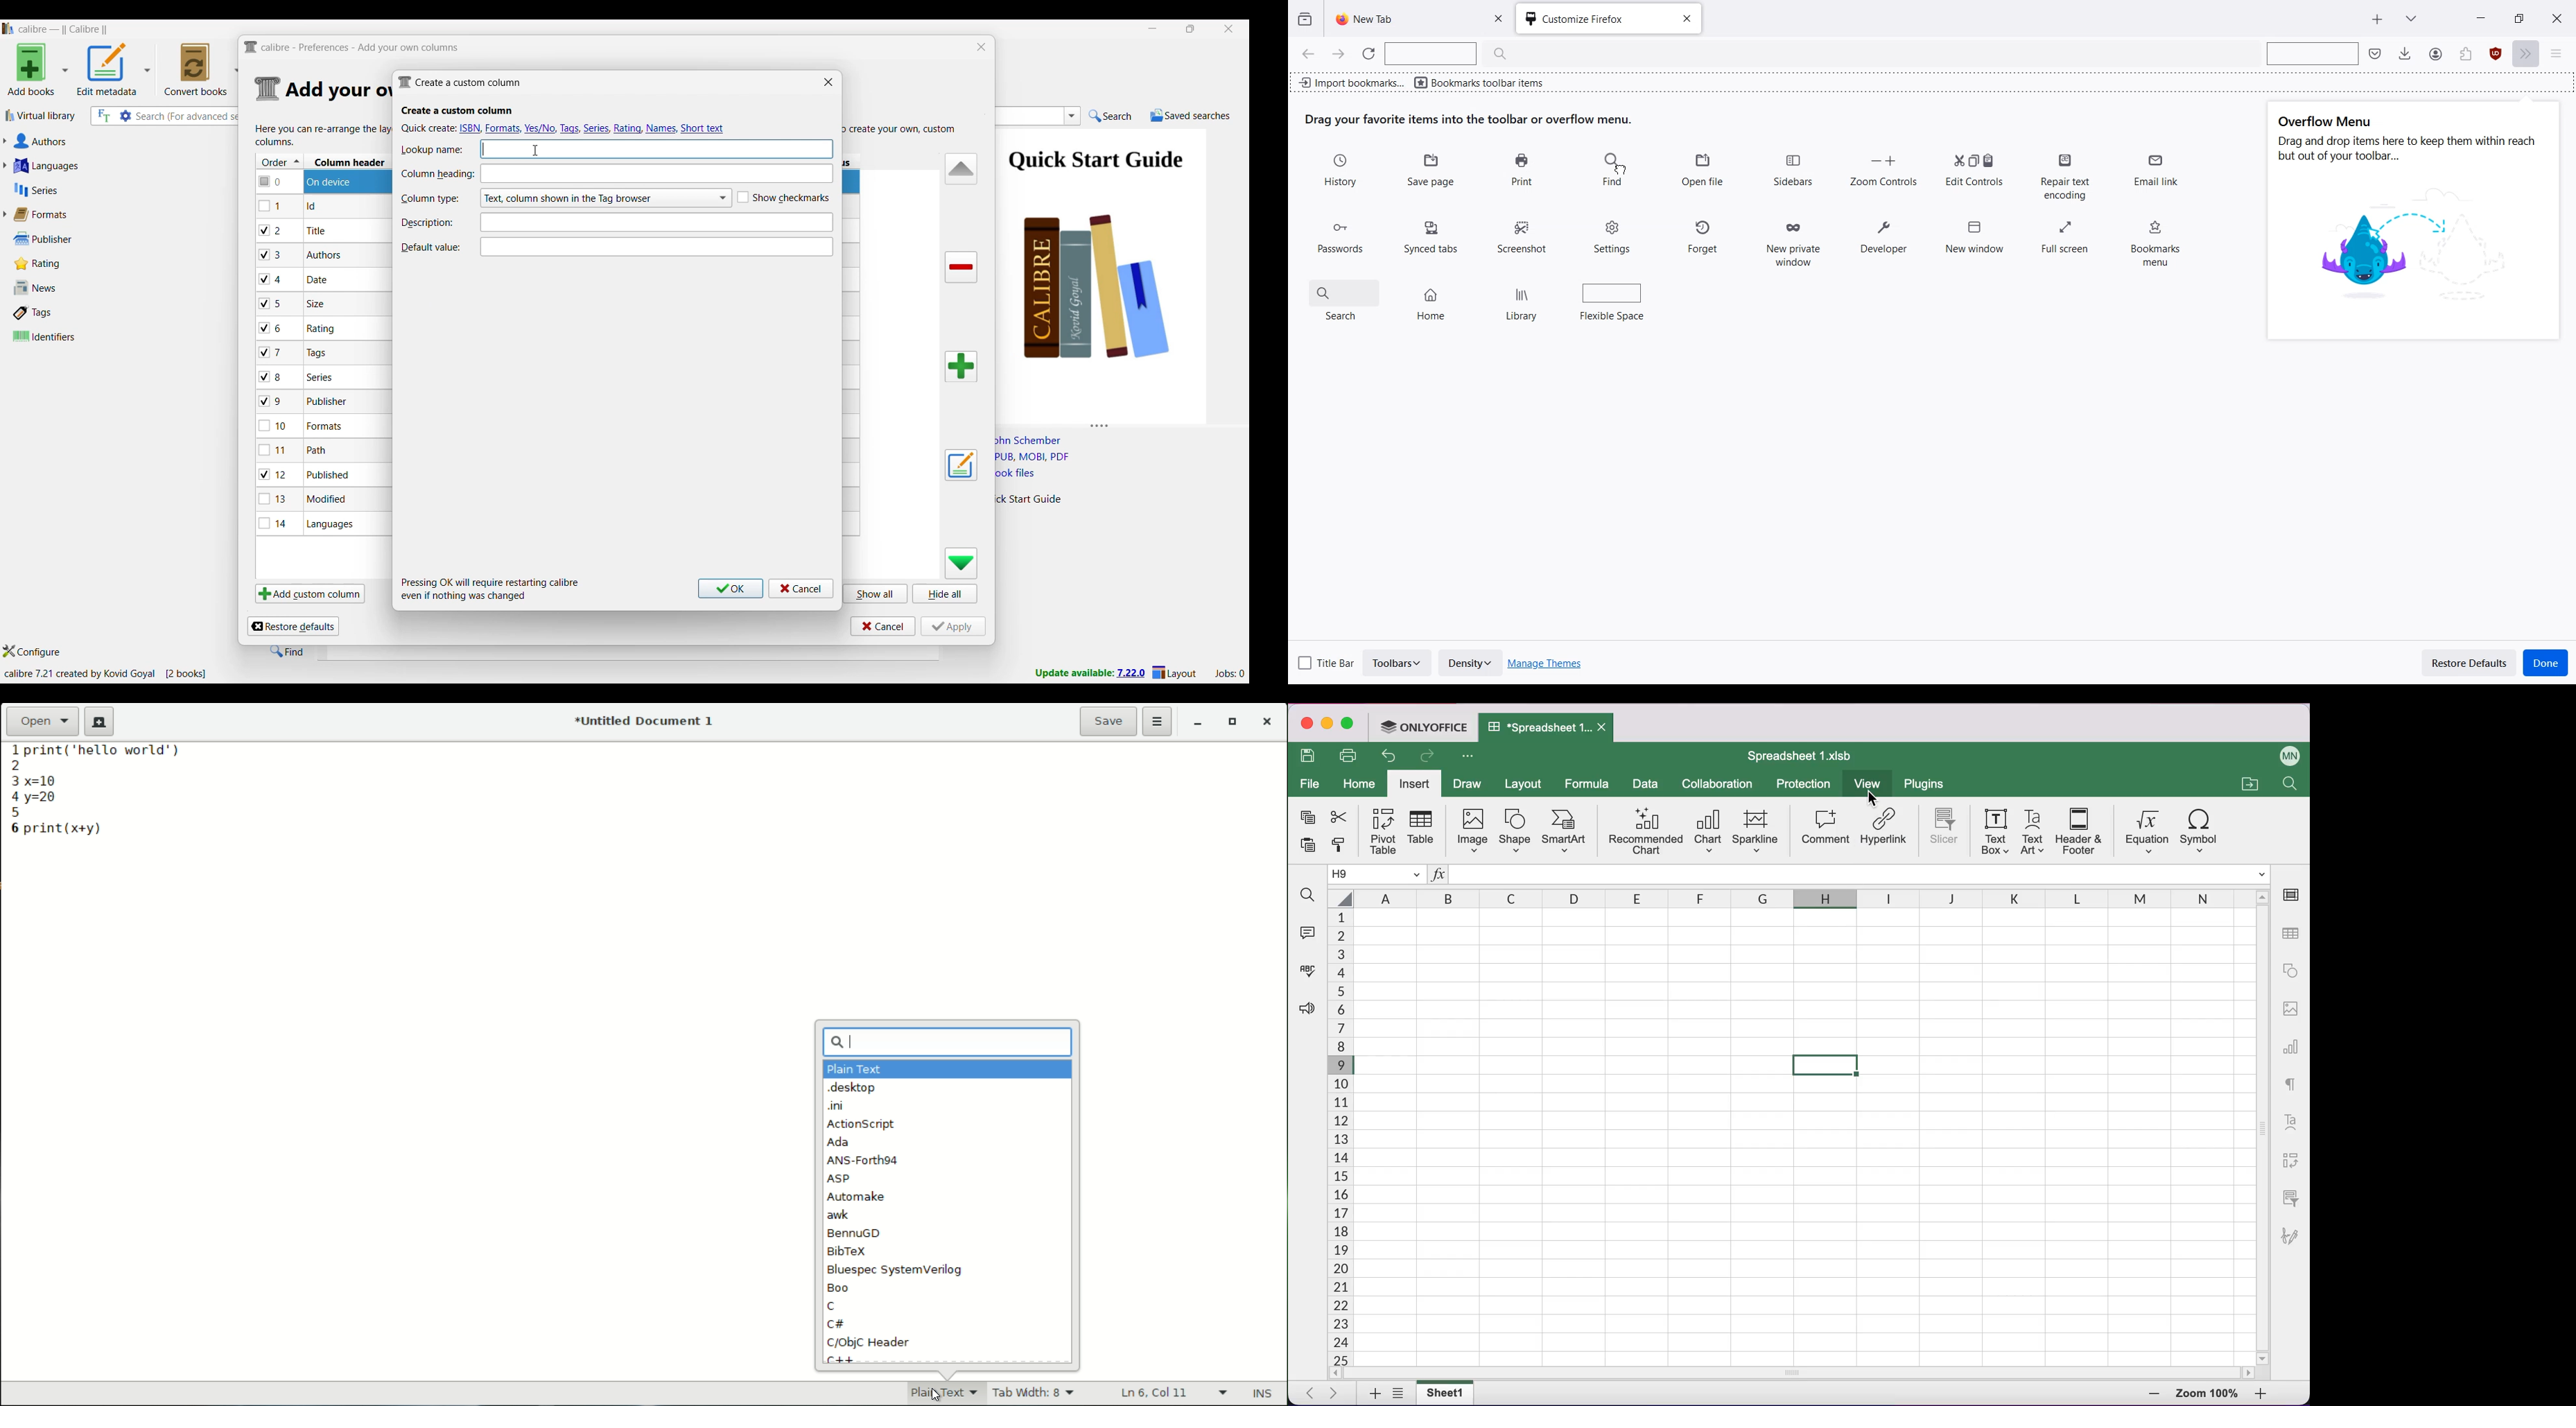  What do you see at coordinates (1483, 82) in the screenshot?
I see `Bookmarks toolbar items` at bounding box center [1483, 82].